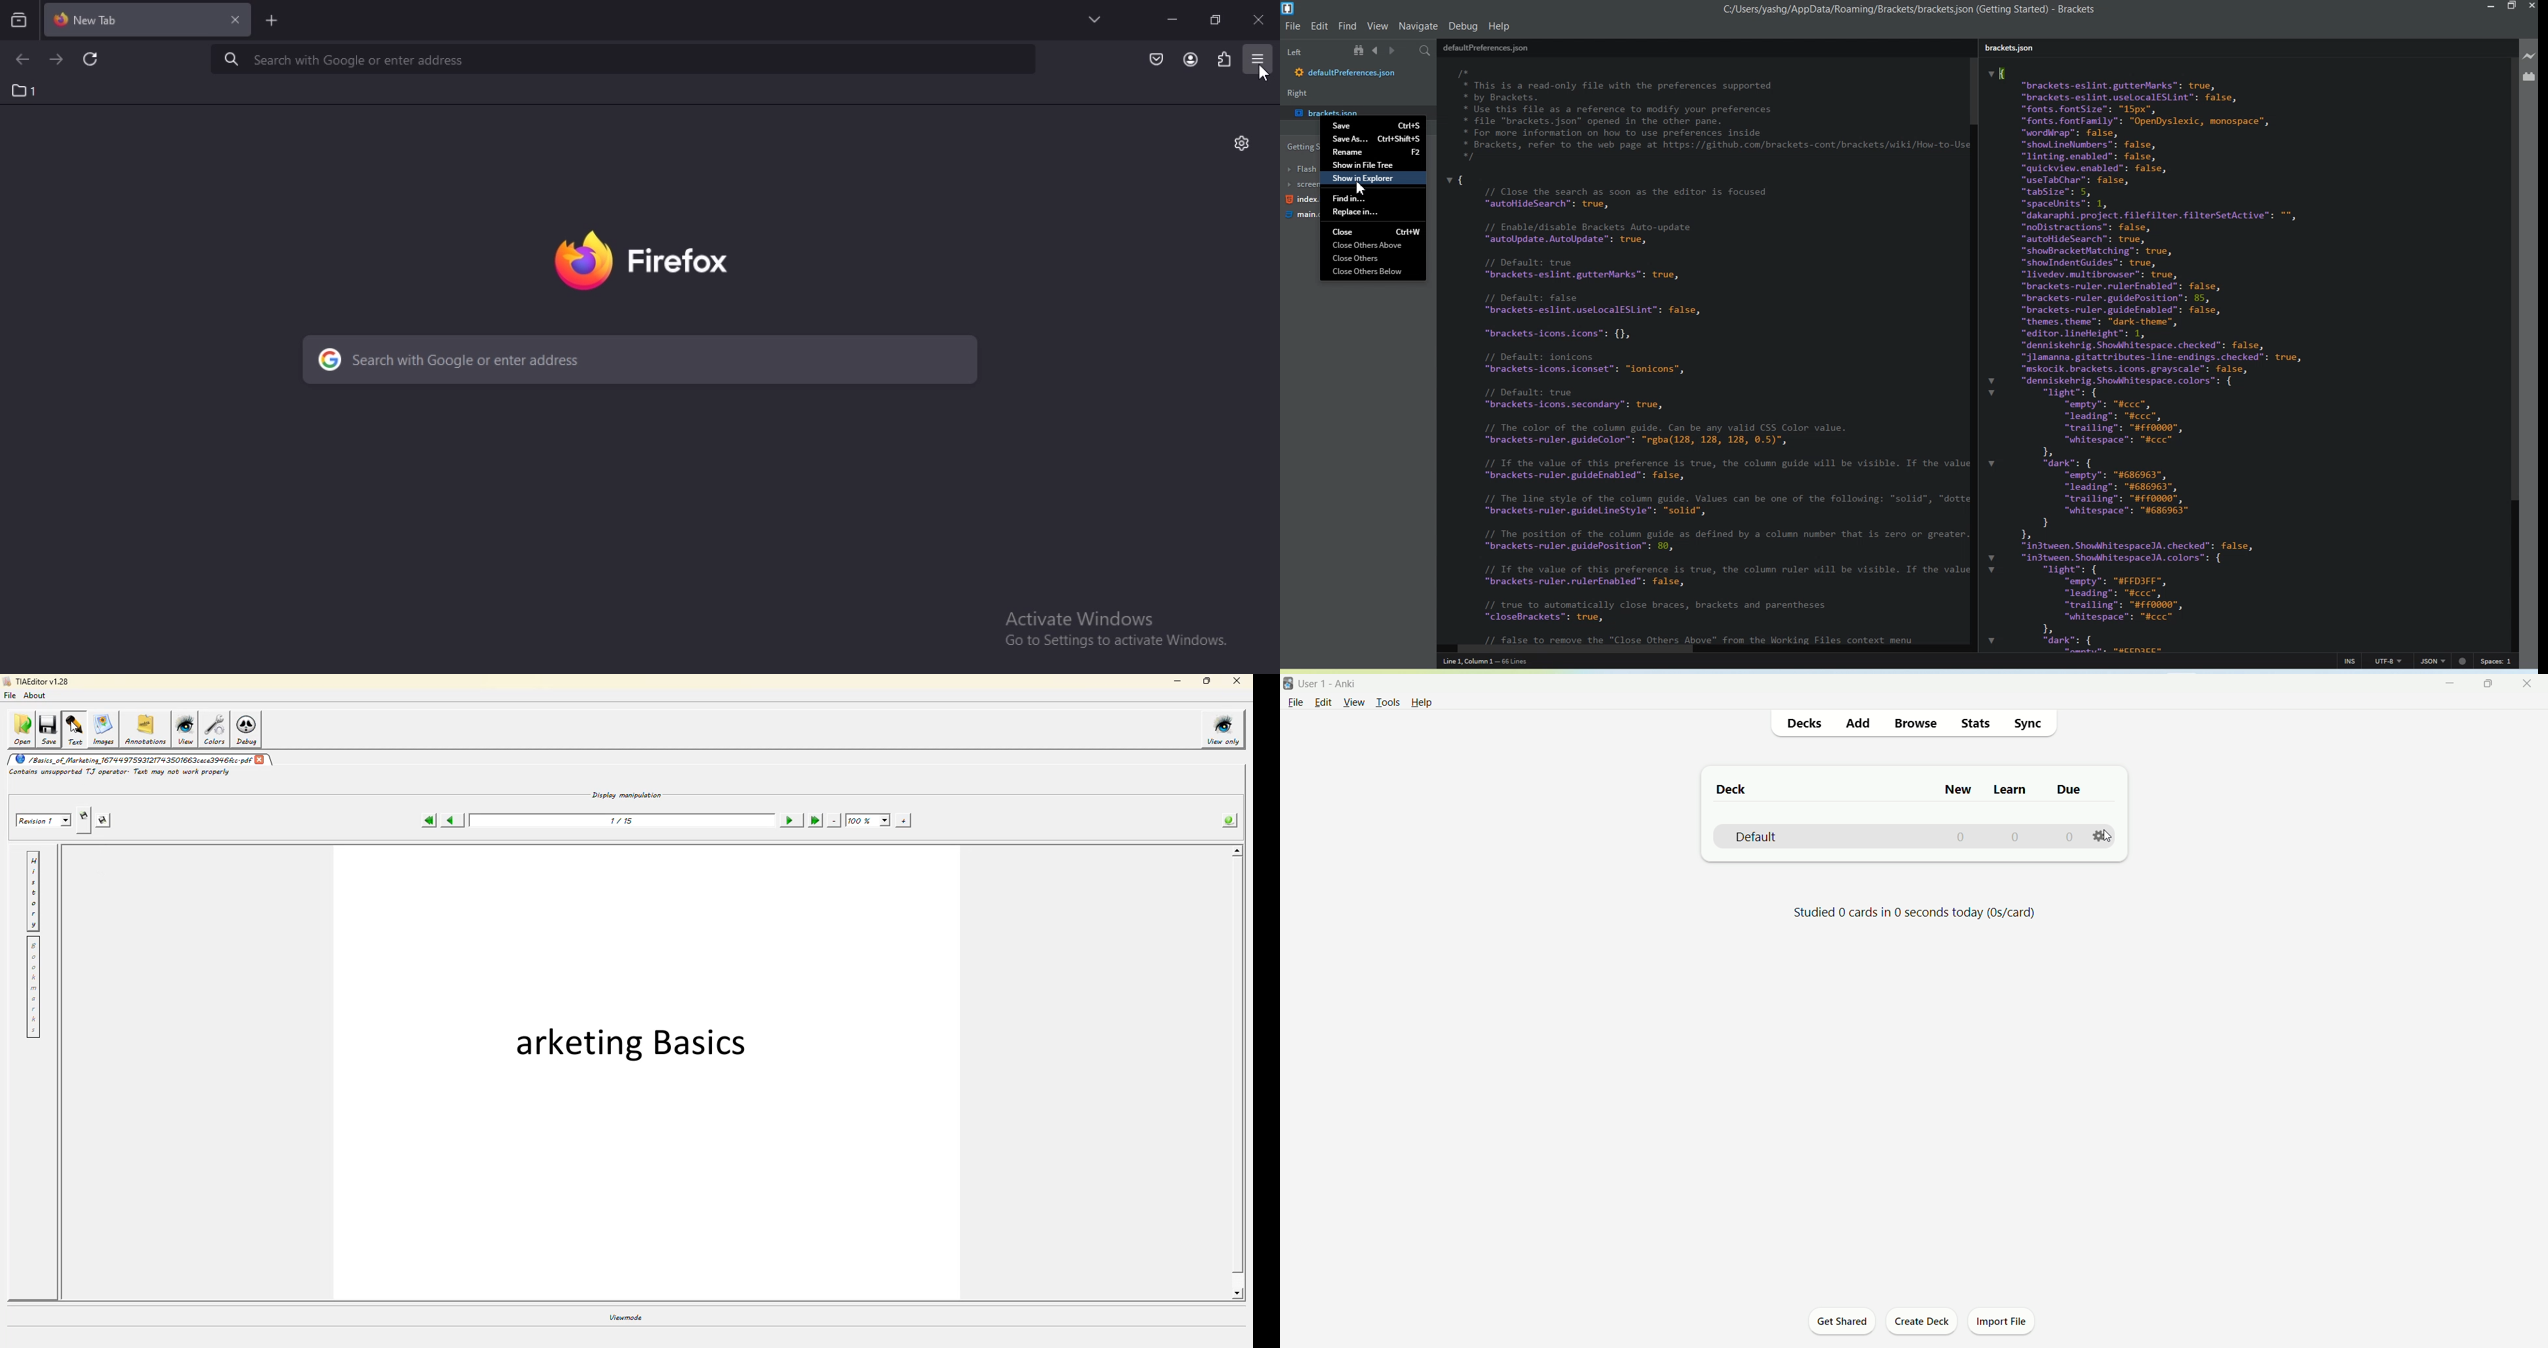  I want to click on Studied 0 cards in 0 seconds today (0s/card), so click(1916, 914).